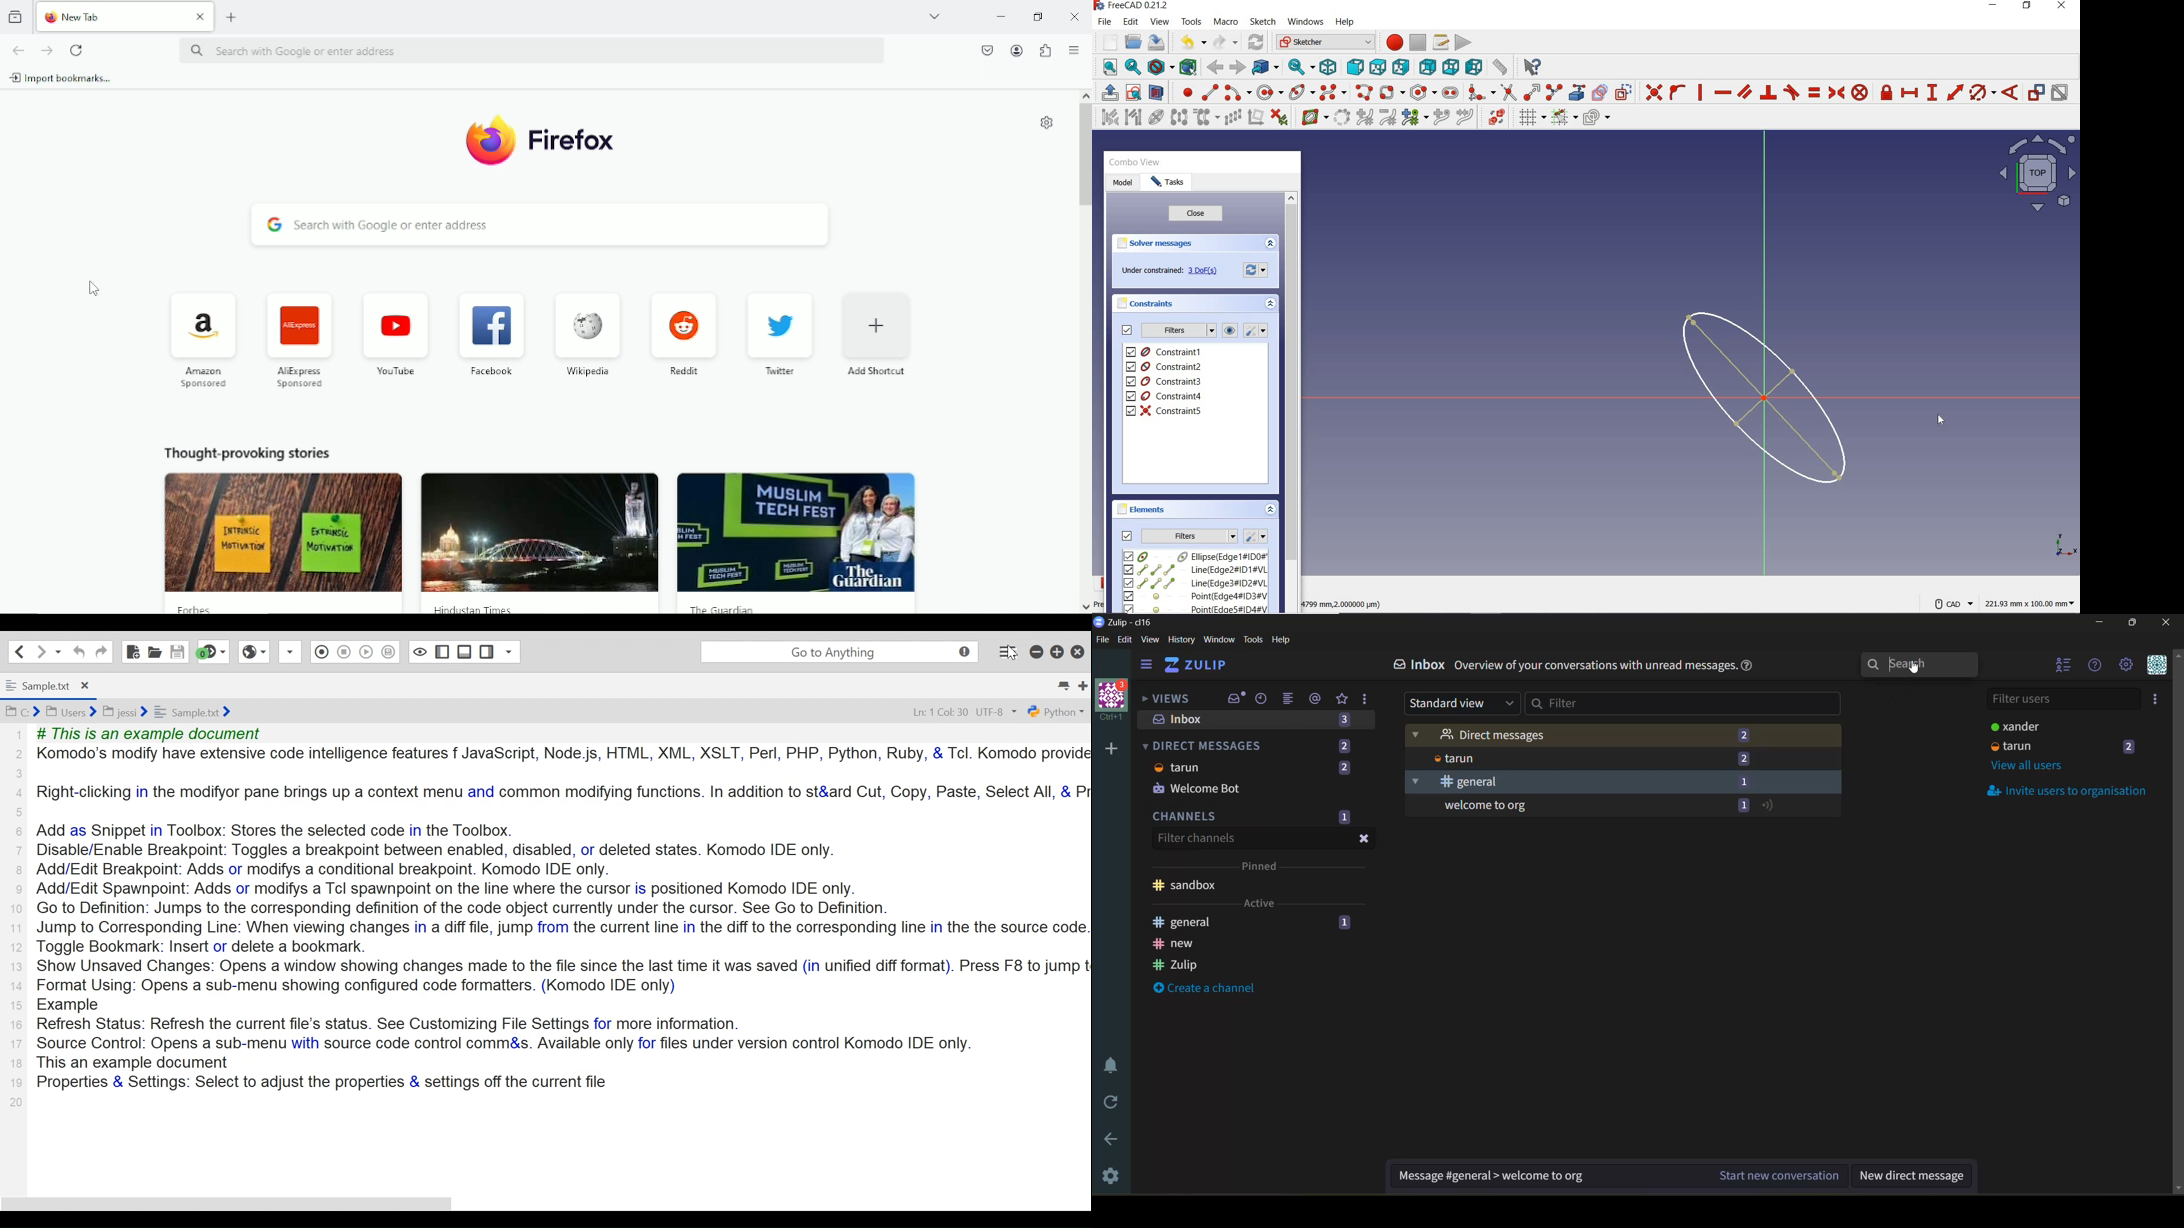  I want to click on Firefox logo, so click(486, 143).